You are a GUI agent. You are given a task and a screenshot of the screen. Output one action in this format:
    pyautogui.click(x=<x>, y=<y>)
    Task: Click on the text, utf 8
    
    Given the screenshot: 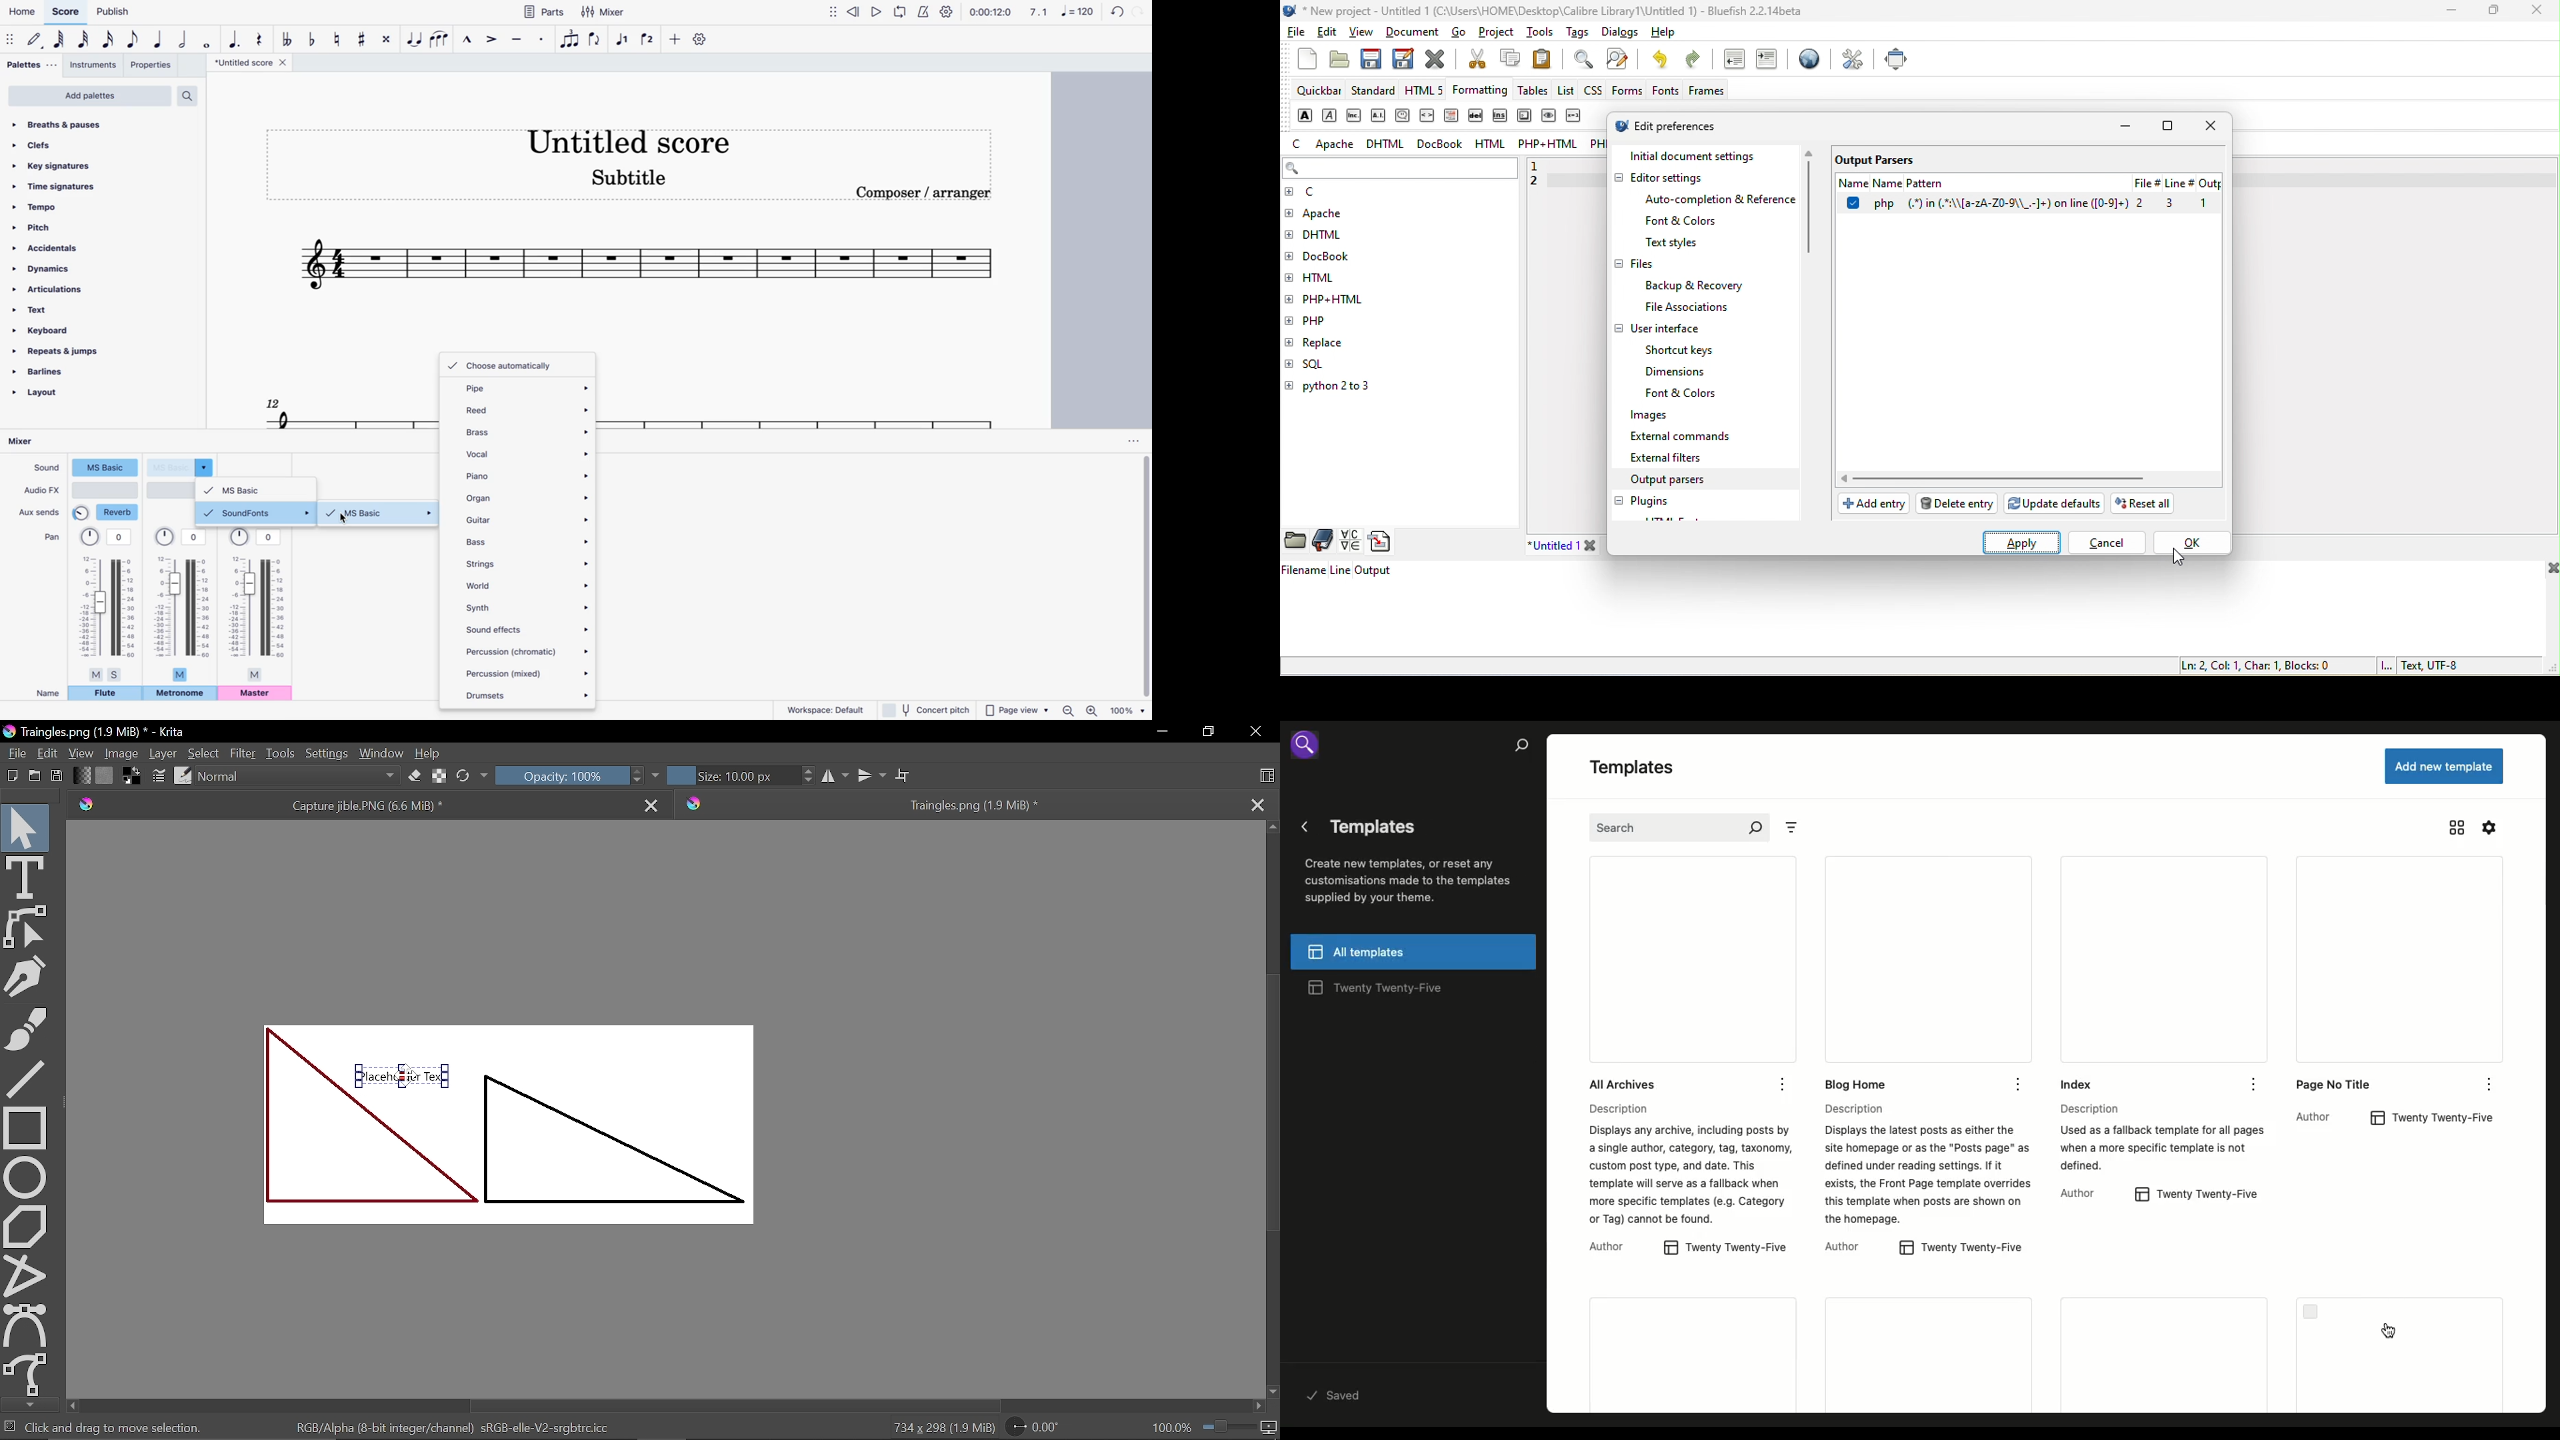 What is the action you would take?
    pyautogui.click(x=2419, y=666)
    